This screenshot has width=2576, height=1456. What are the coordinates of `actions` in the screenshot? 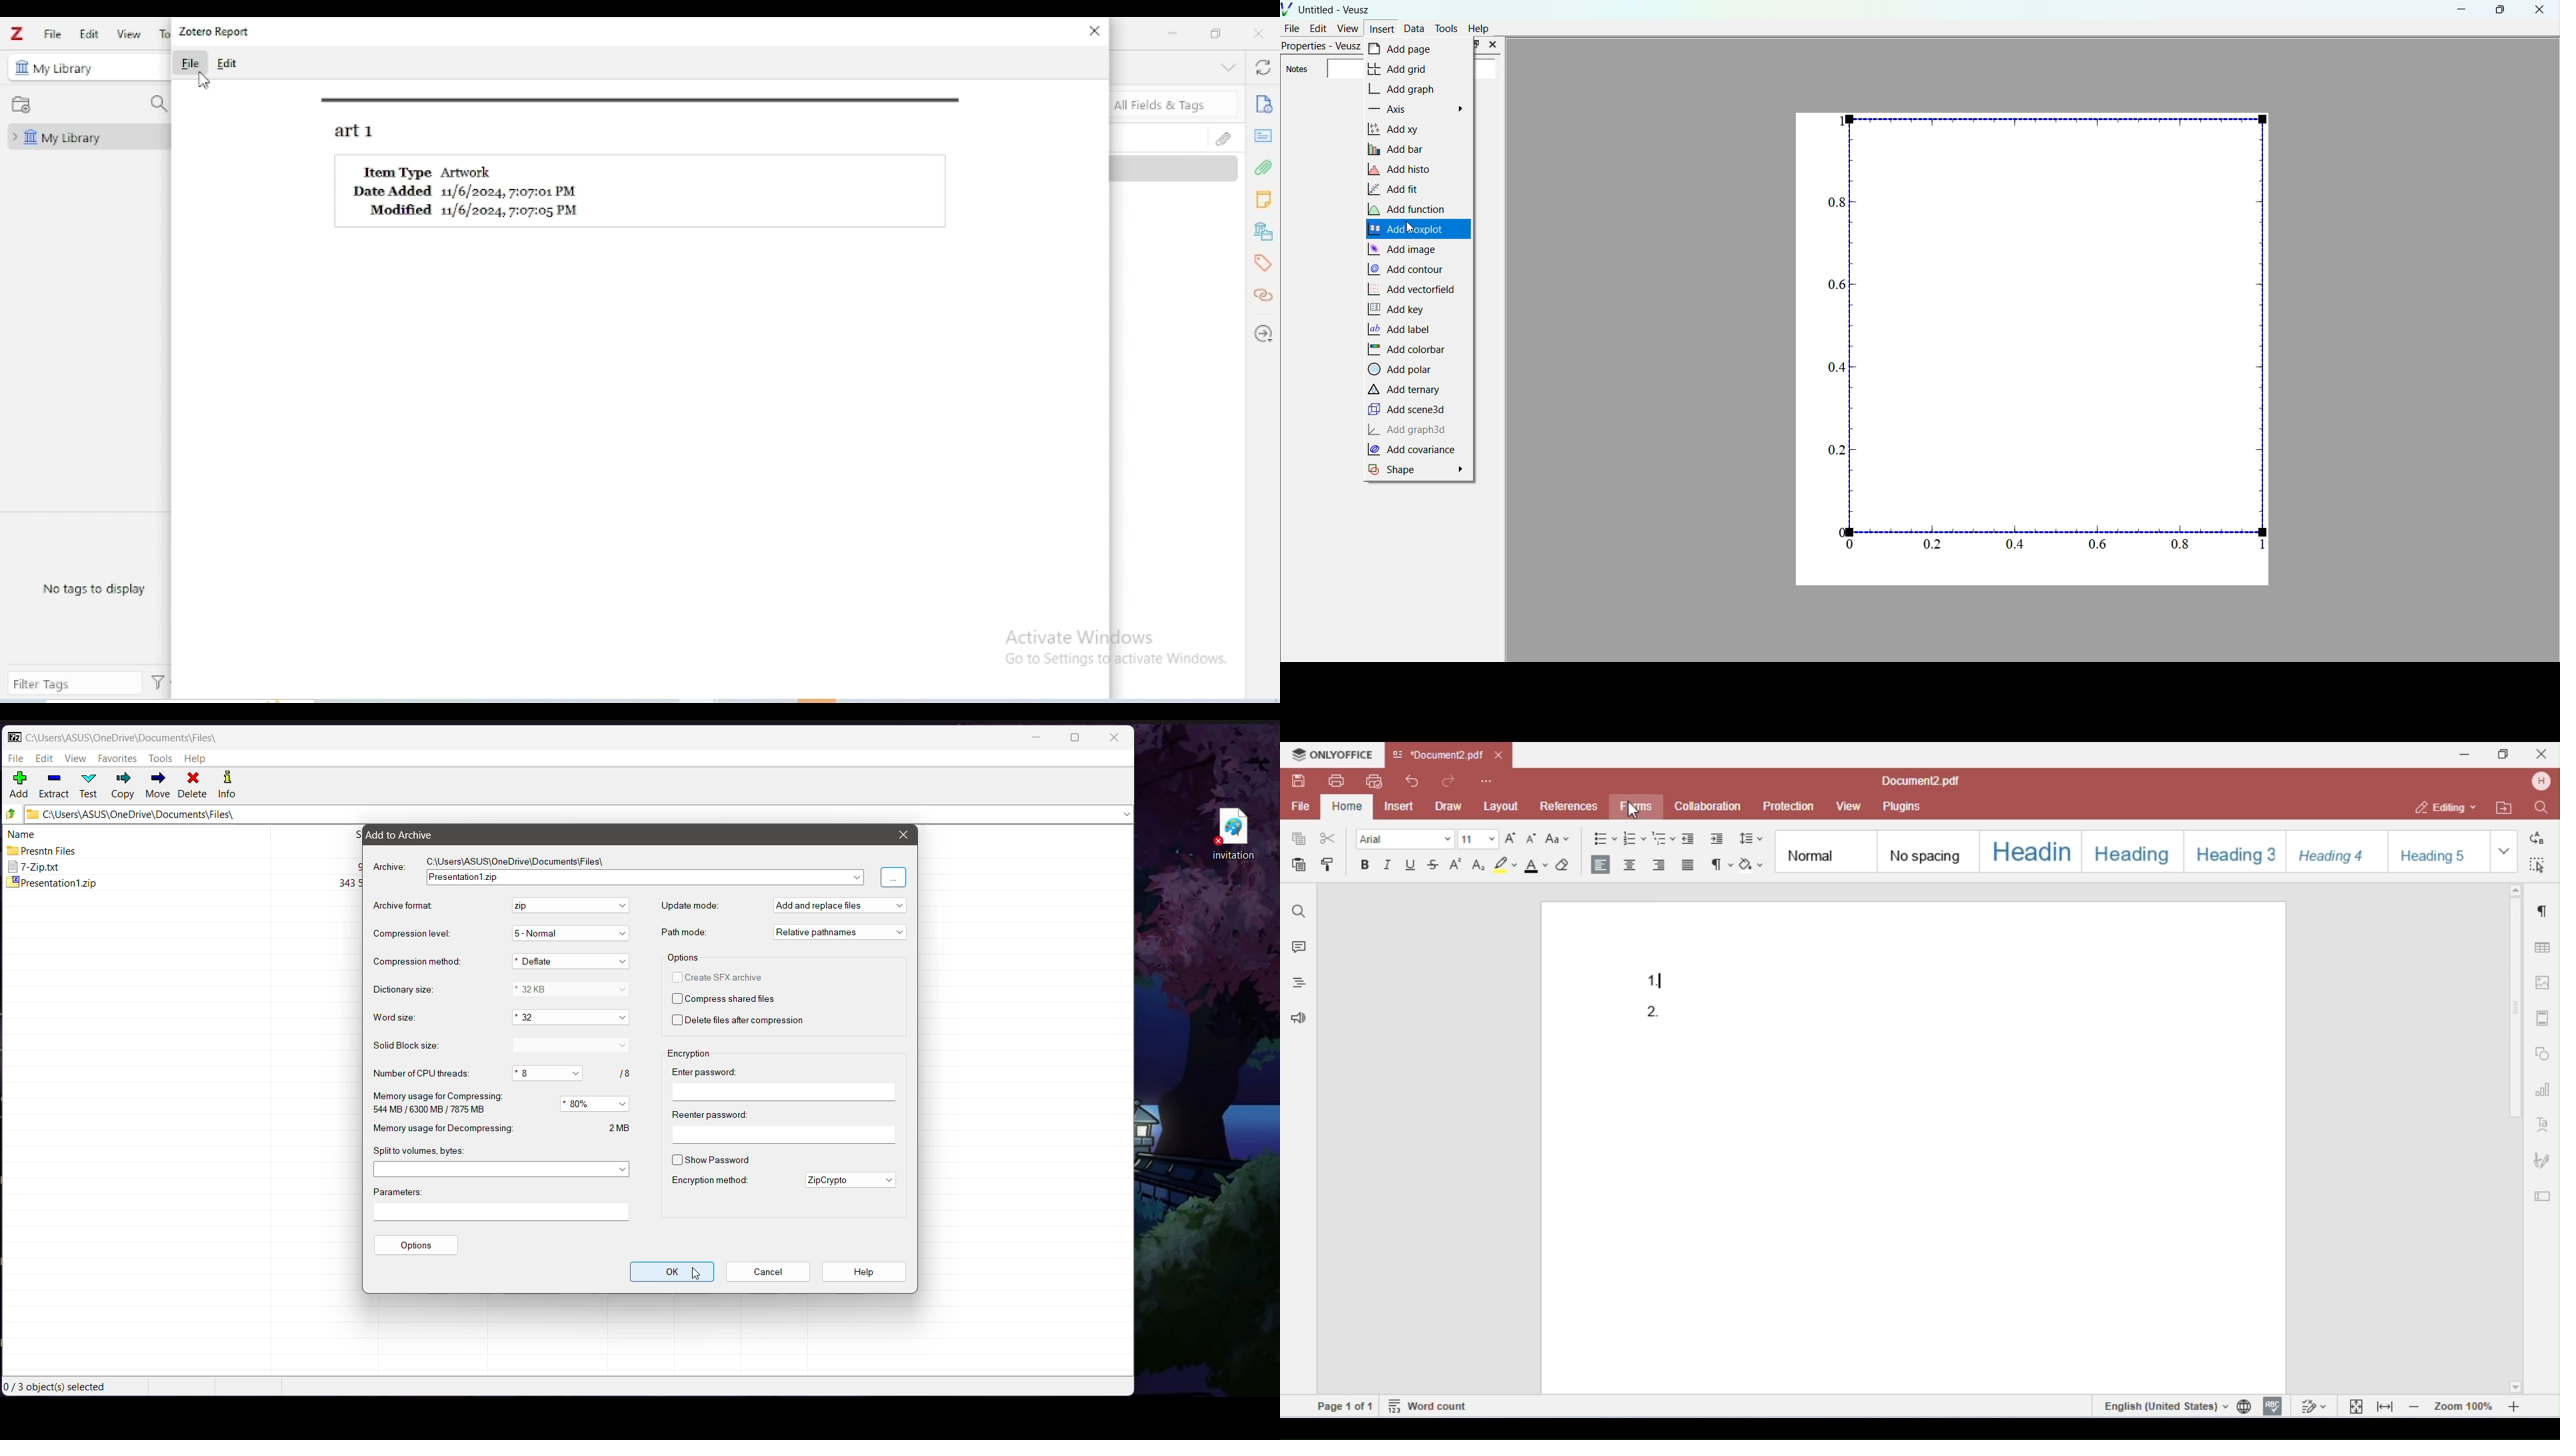 It's located at (158, 683).